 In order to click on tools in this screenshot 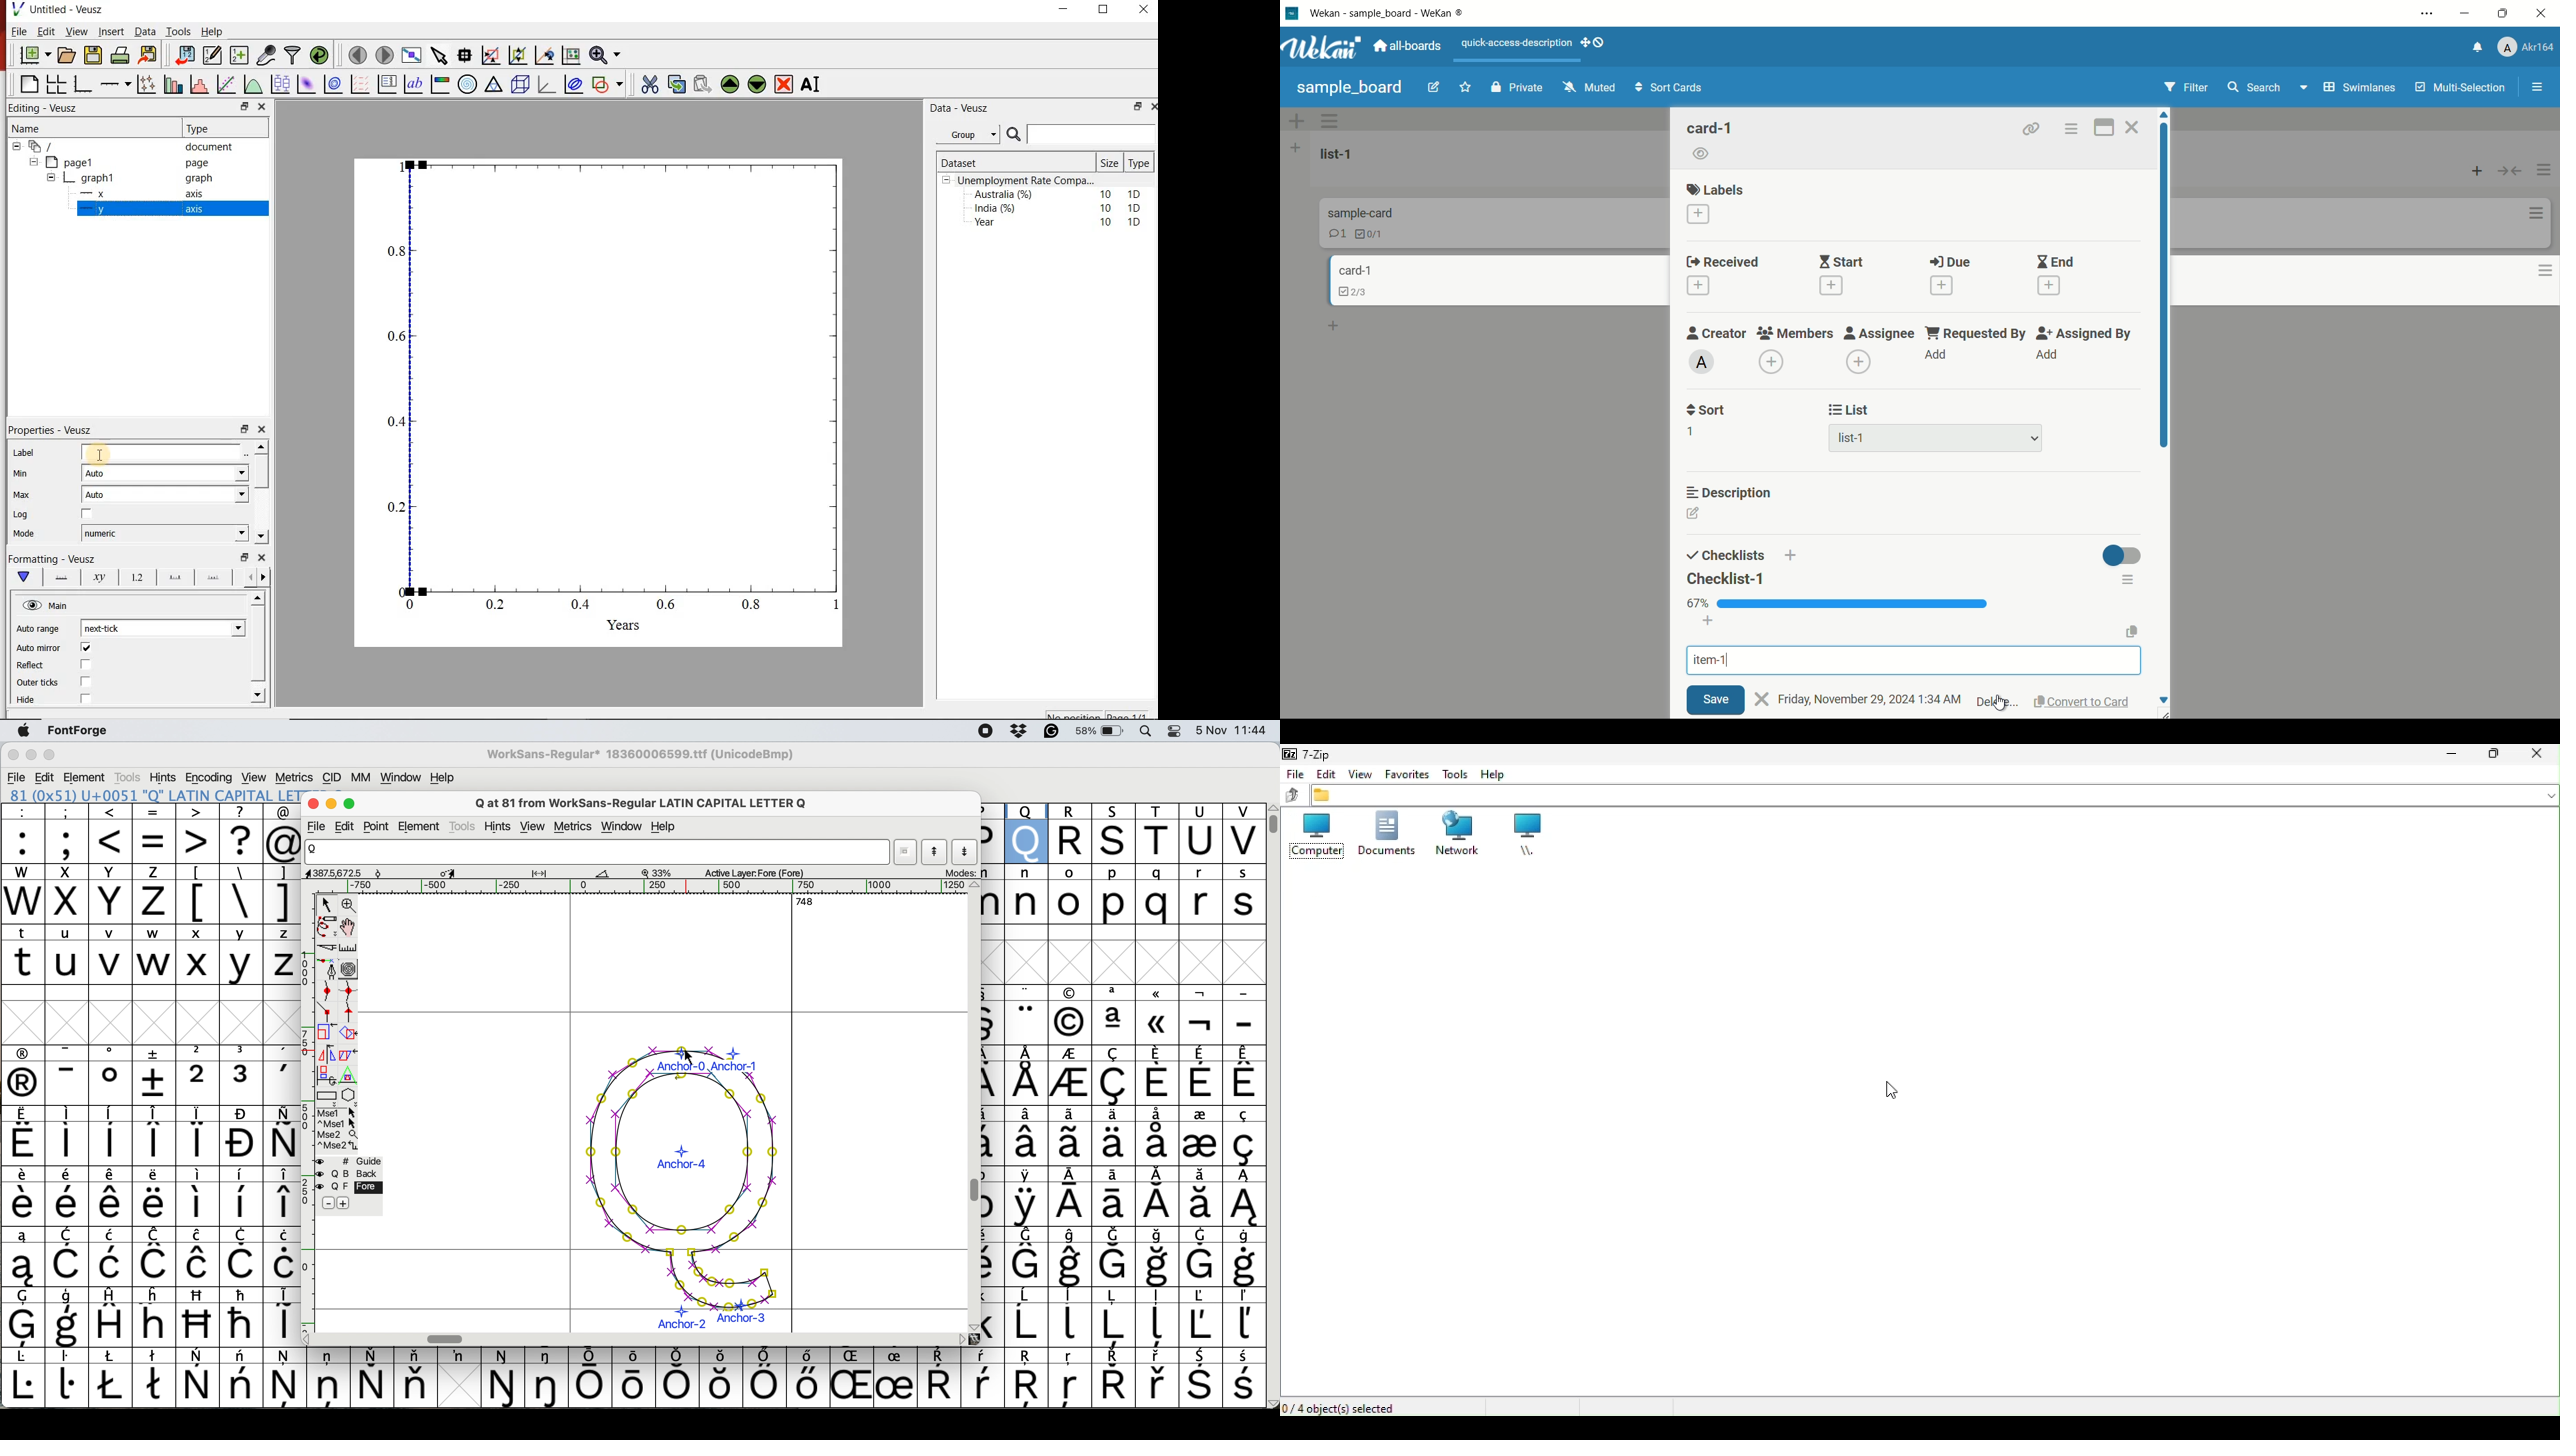, I will do `click(462, 827)`.